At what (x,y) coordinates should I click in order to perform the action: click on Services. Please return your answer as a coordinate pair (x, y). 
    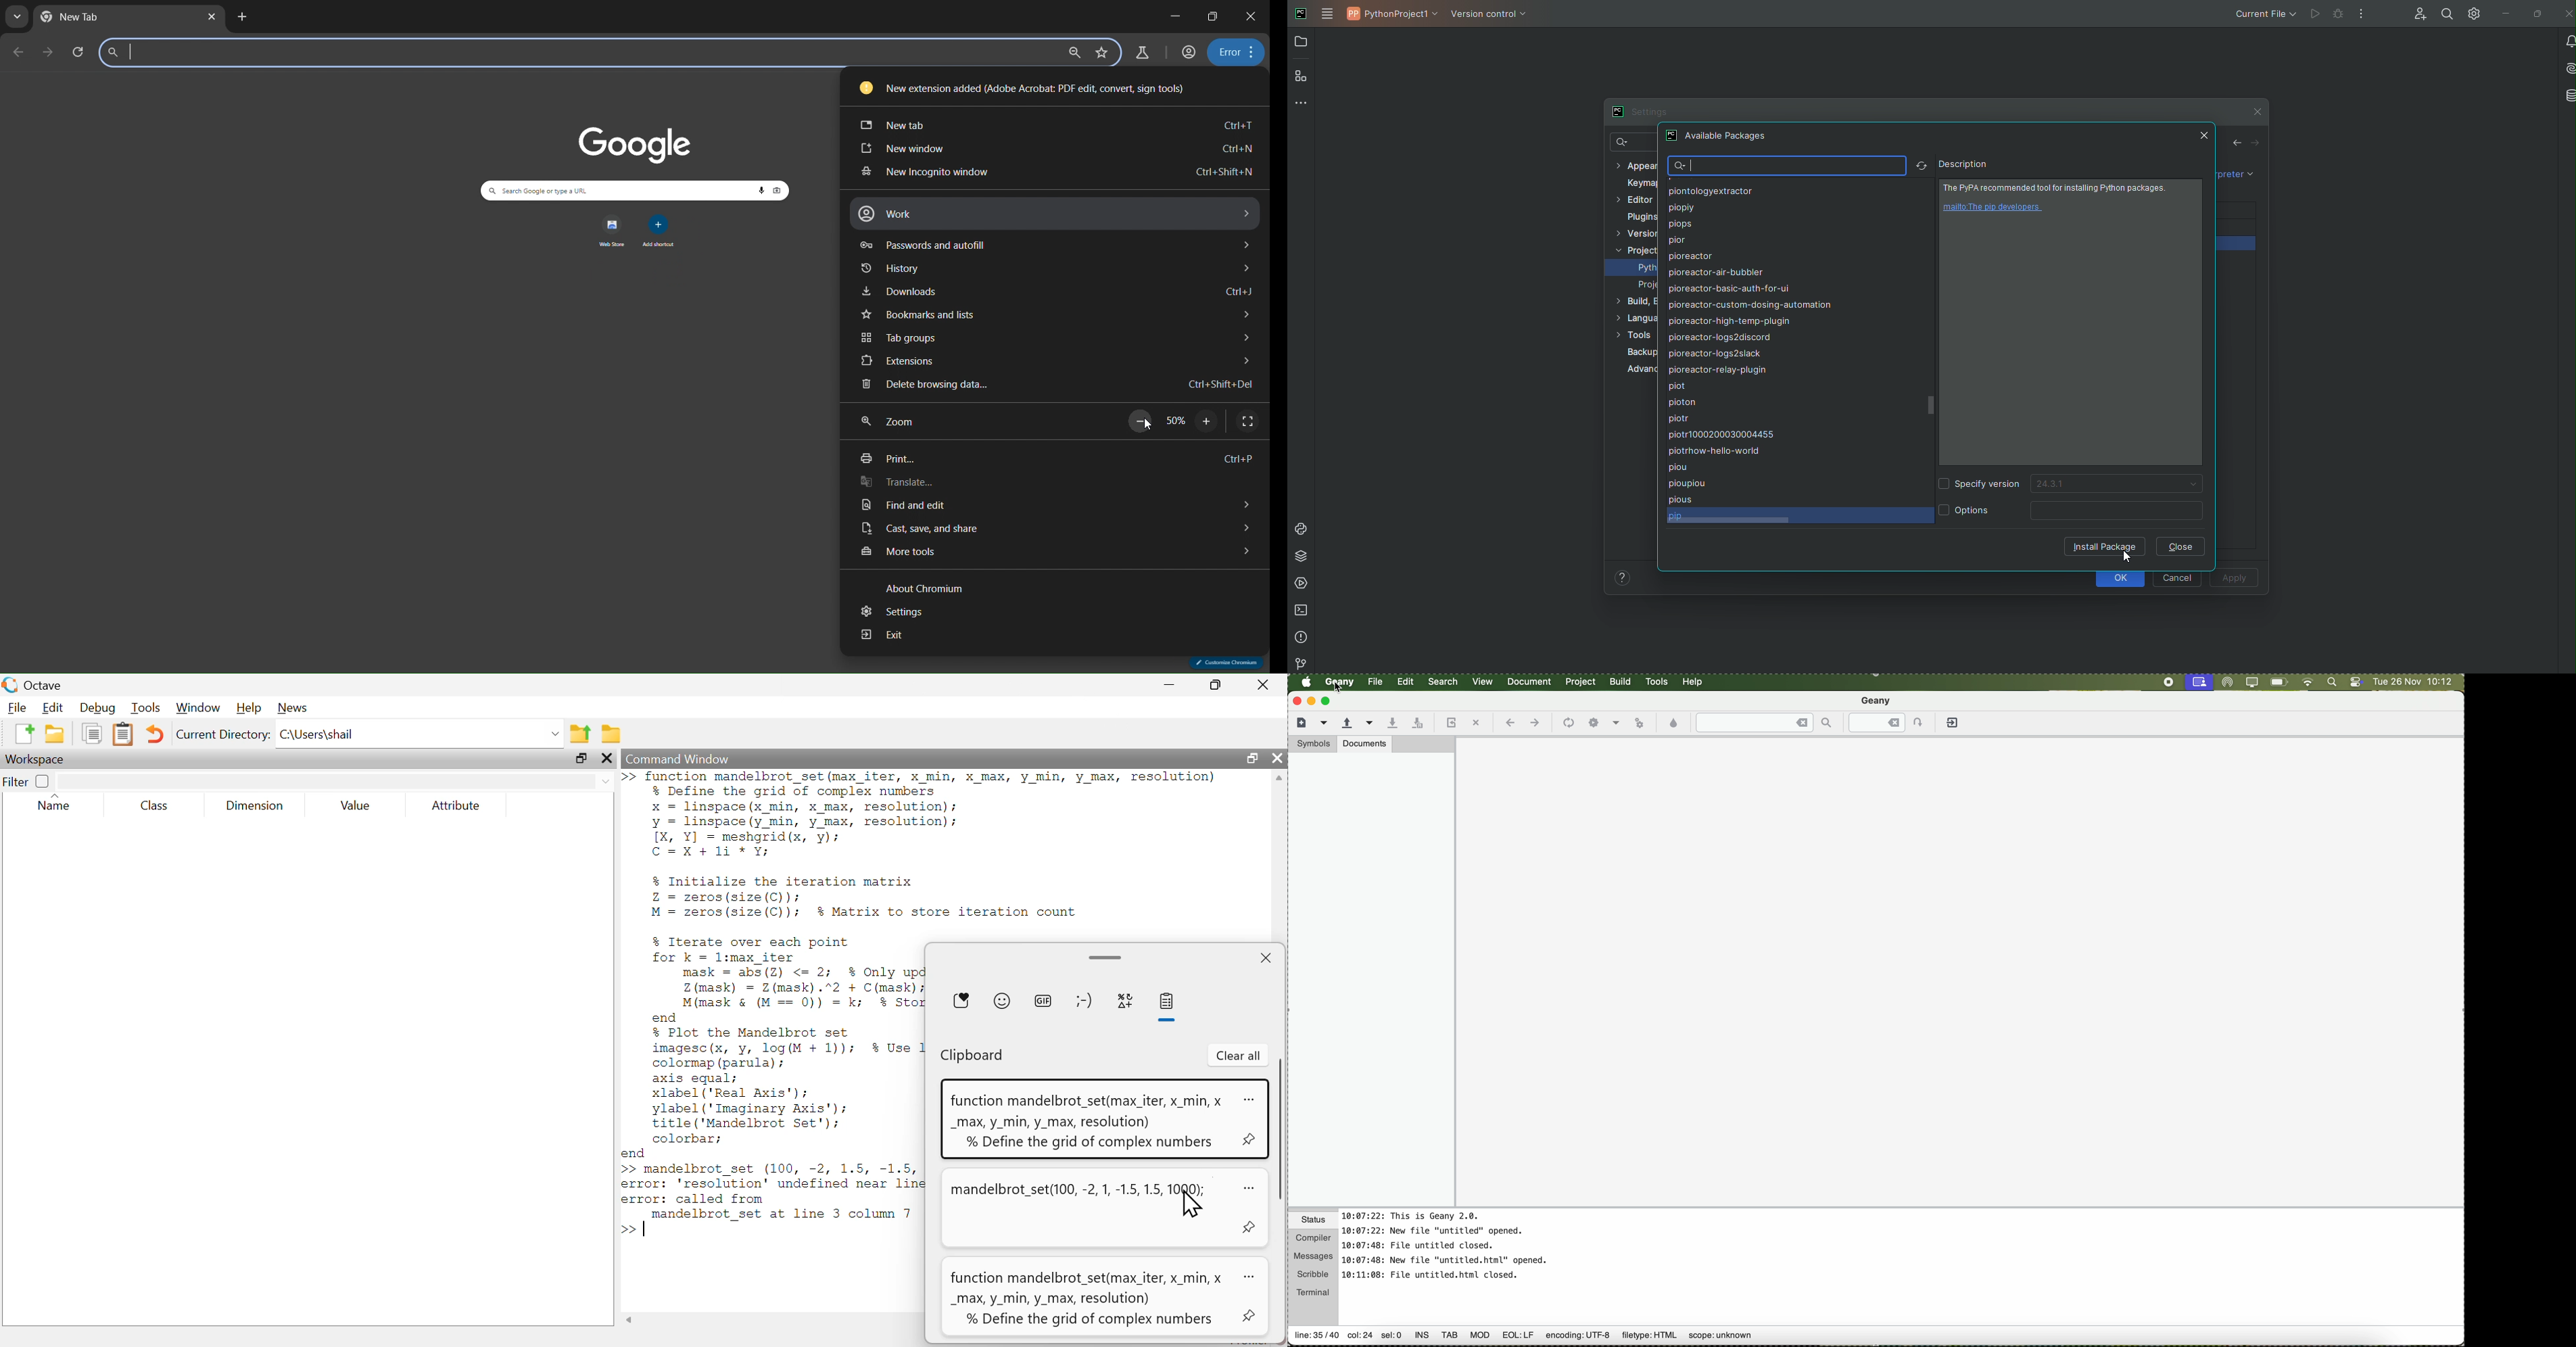
    Looking at the image, I should click on (1302, 585).